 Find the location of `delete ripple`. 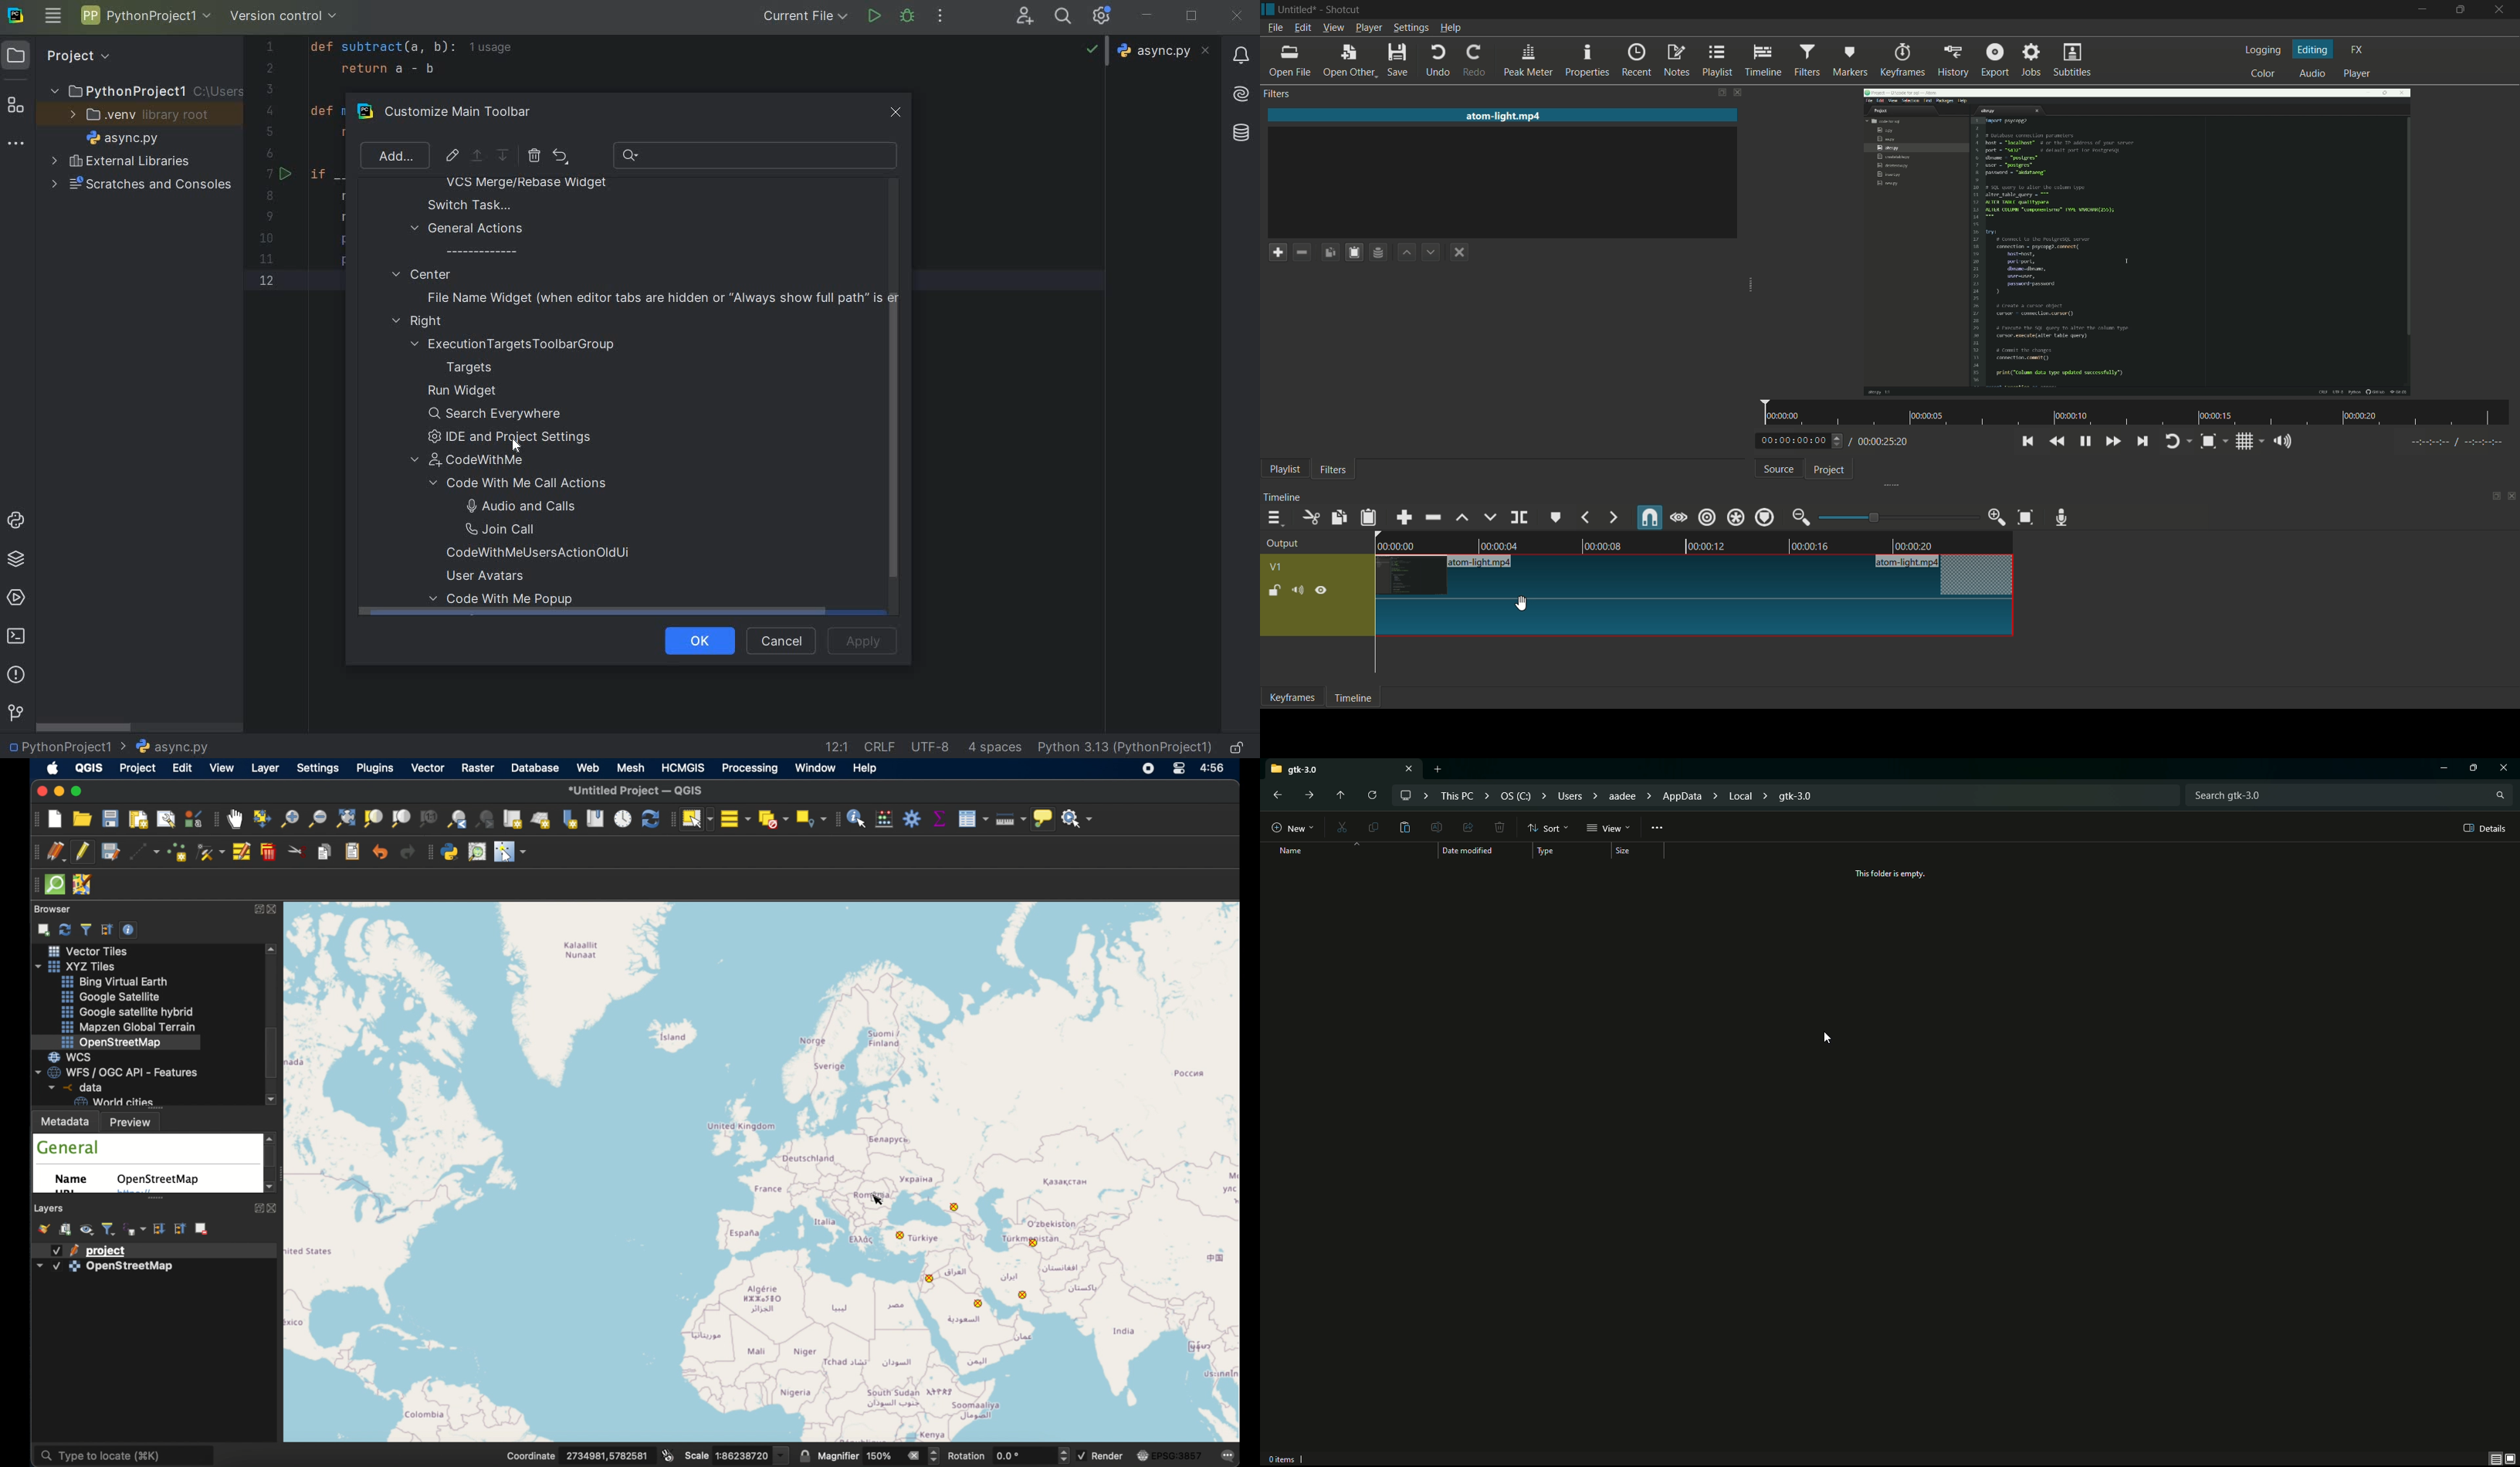

delete ripple is located at coordinates (1433, 517).